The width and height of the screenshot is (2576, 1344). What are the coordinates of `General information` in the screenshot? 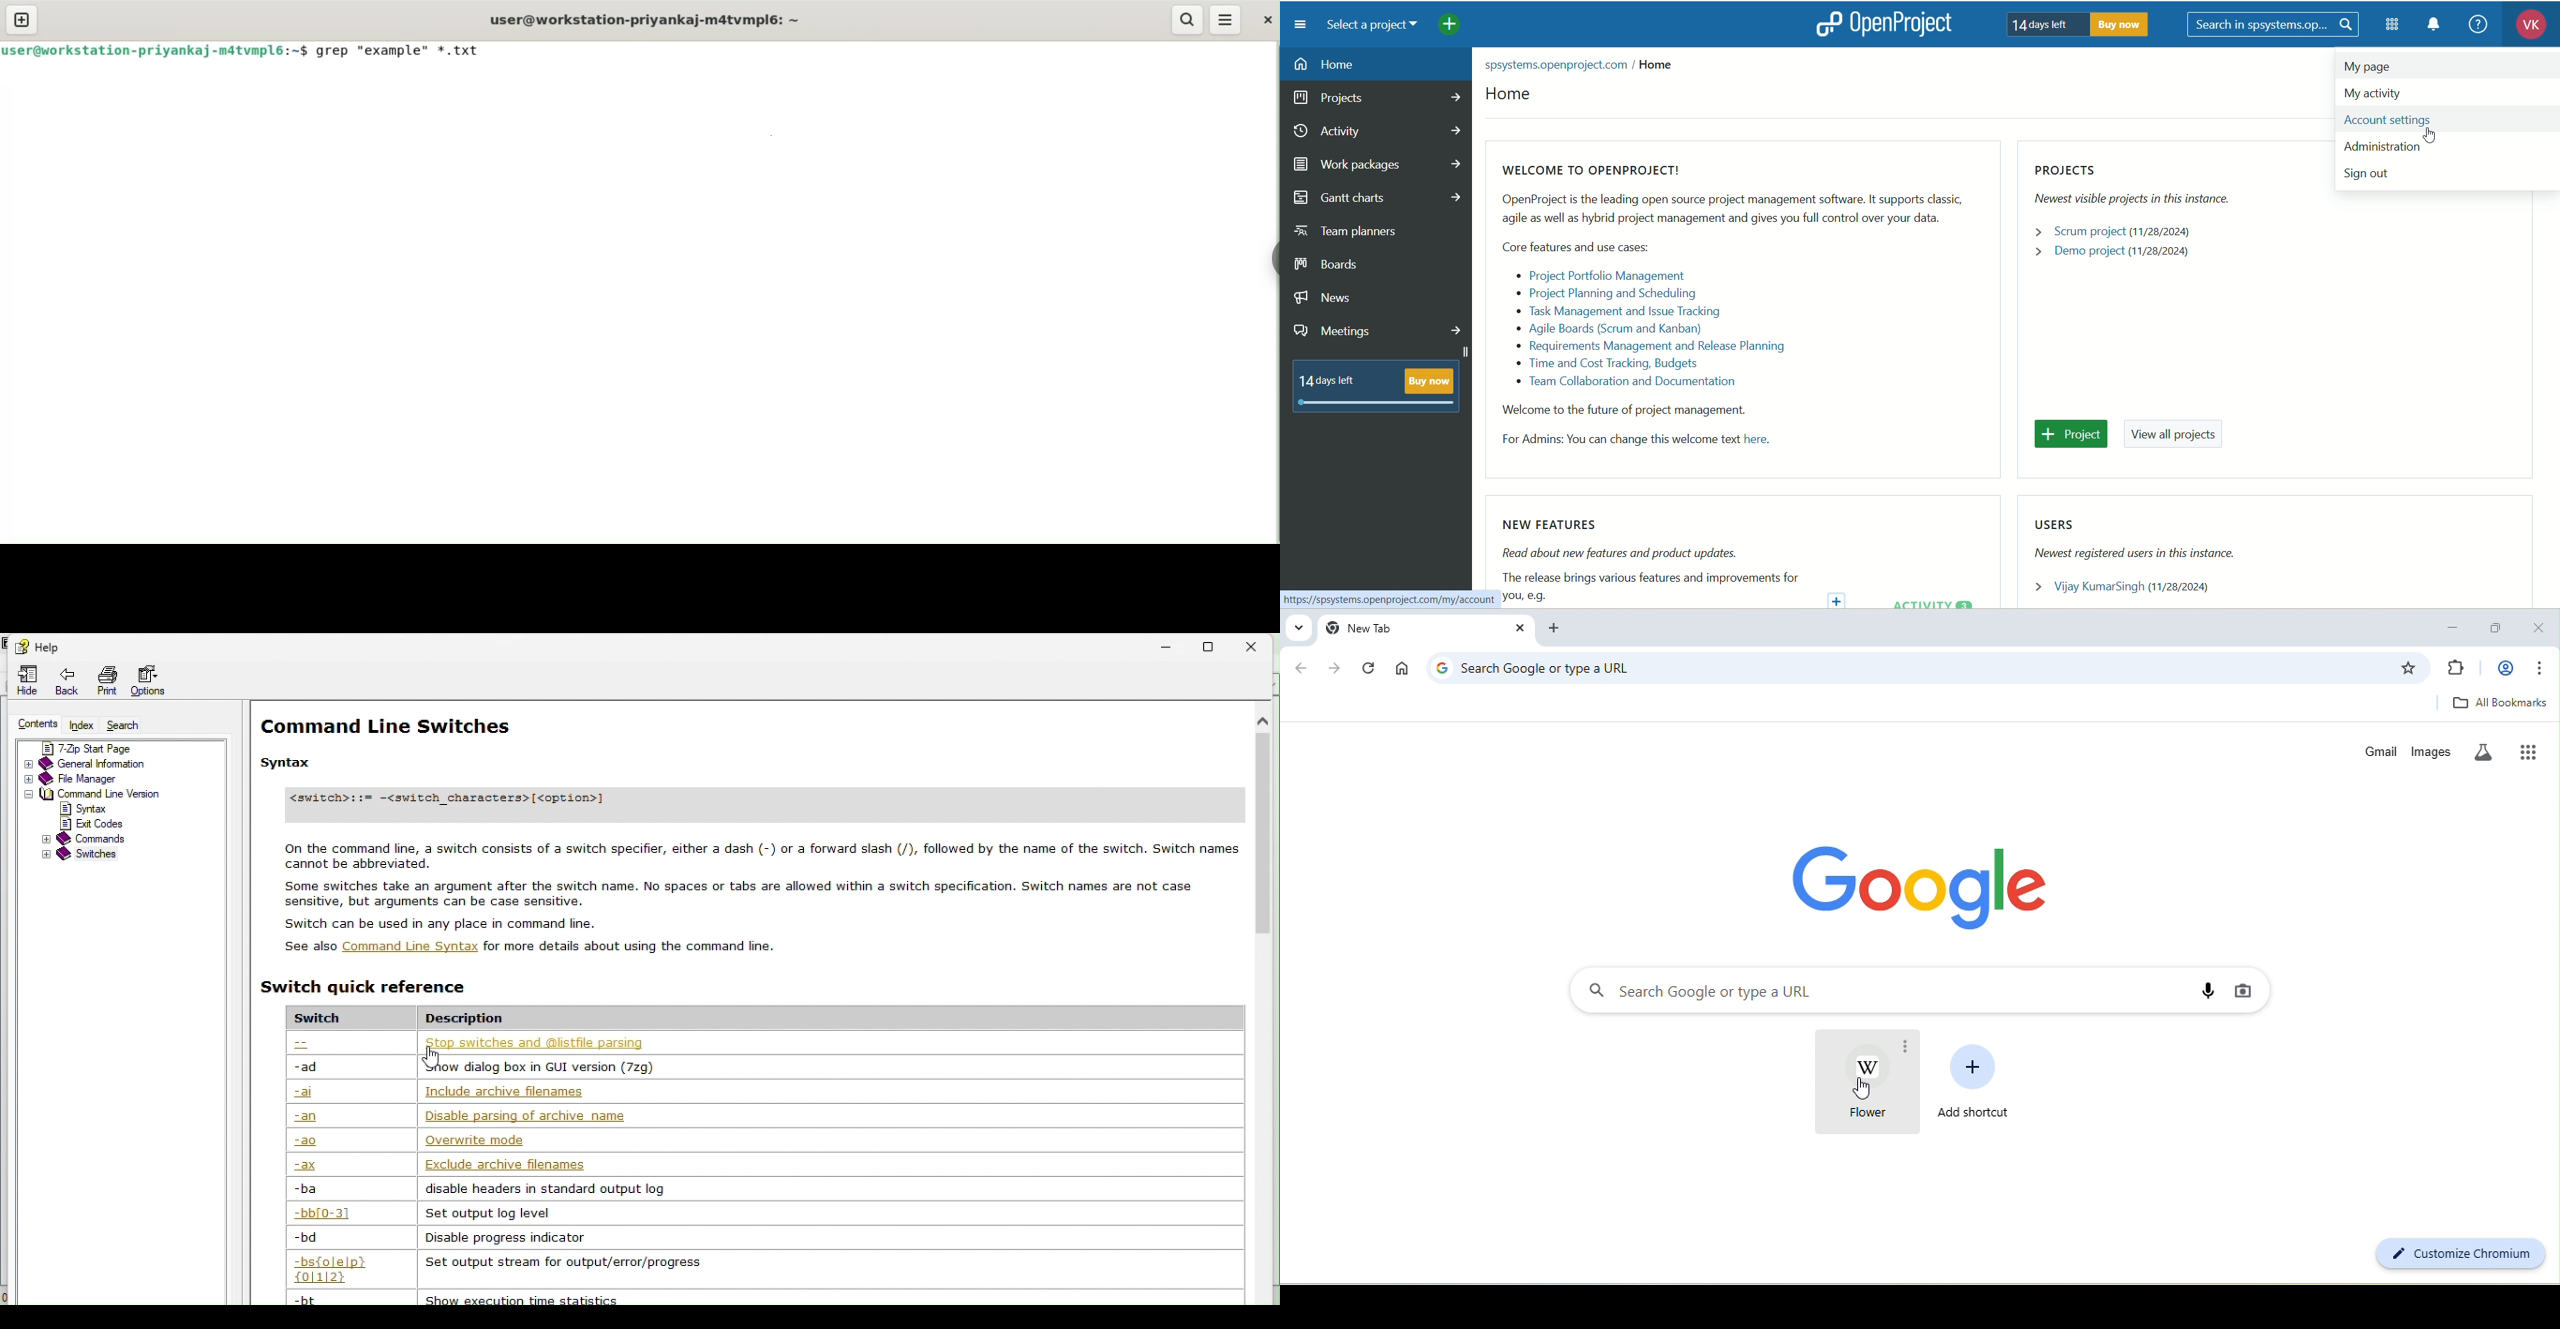 It's located at (123, 763).